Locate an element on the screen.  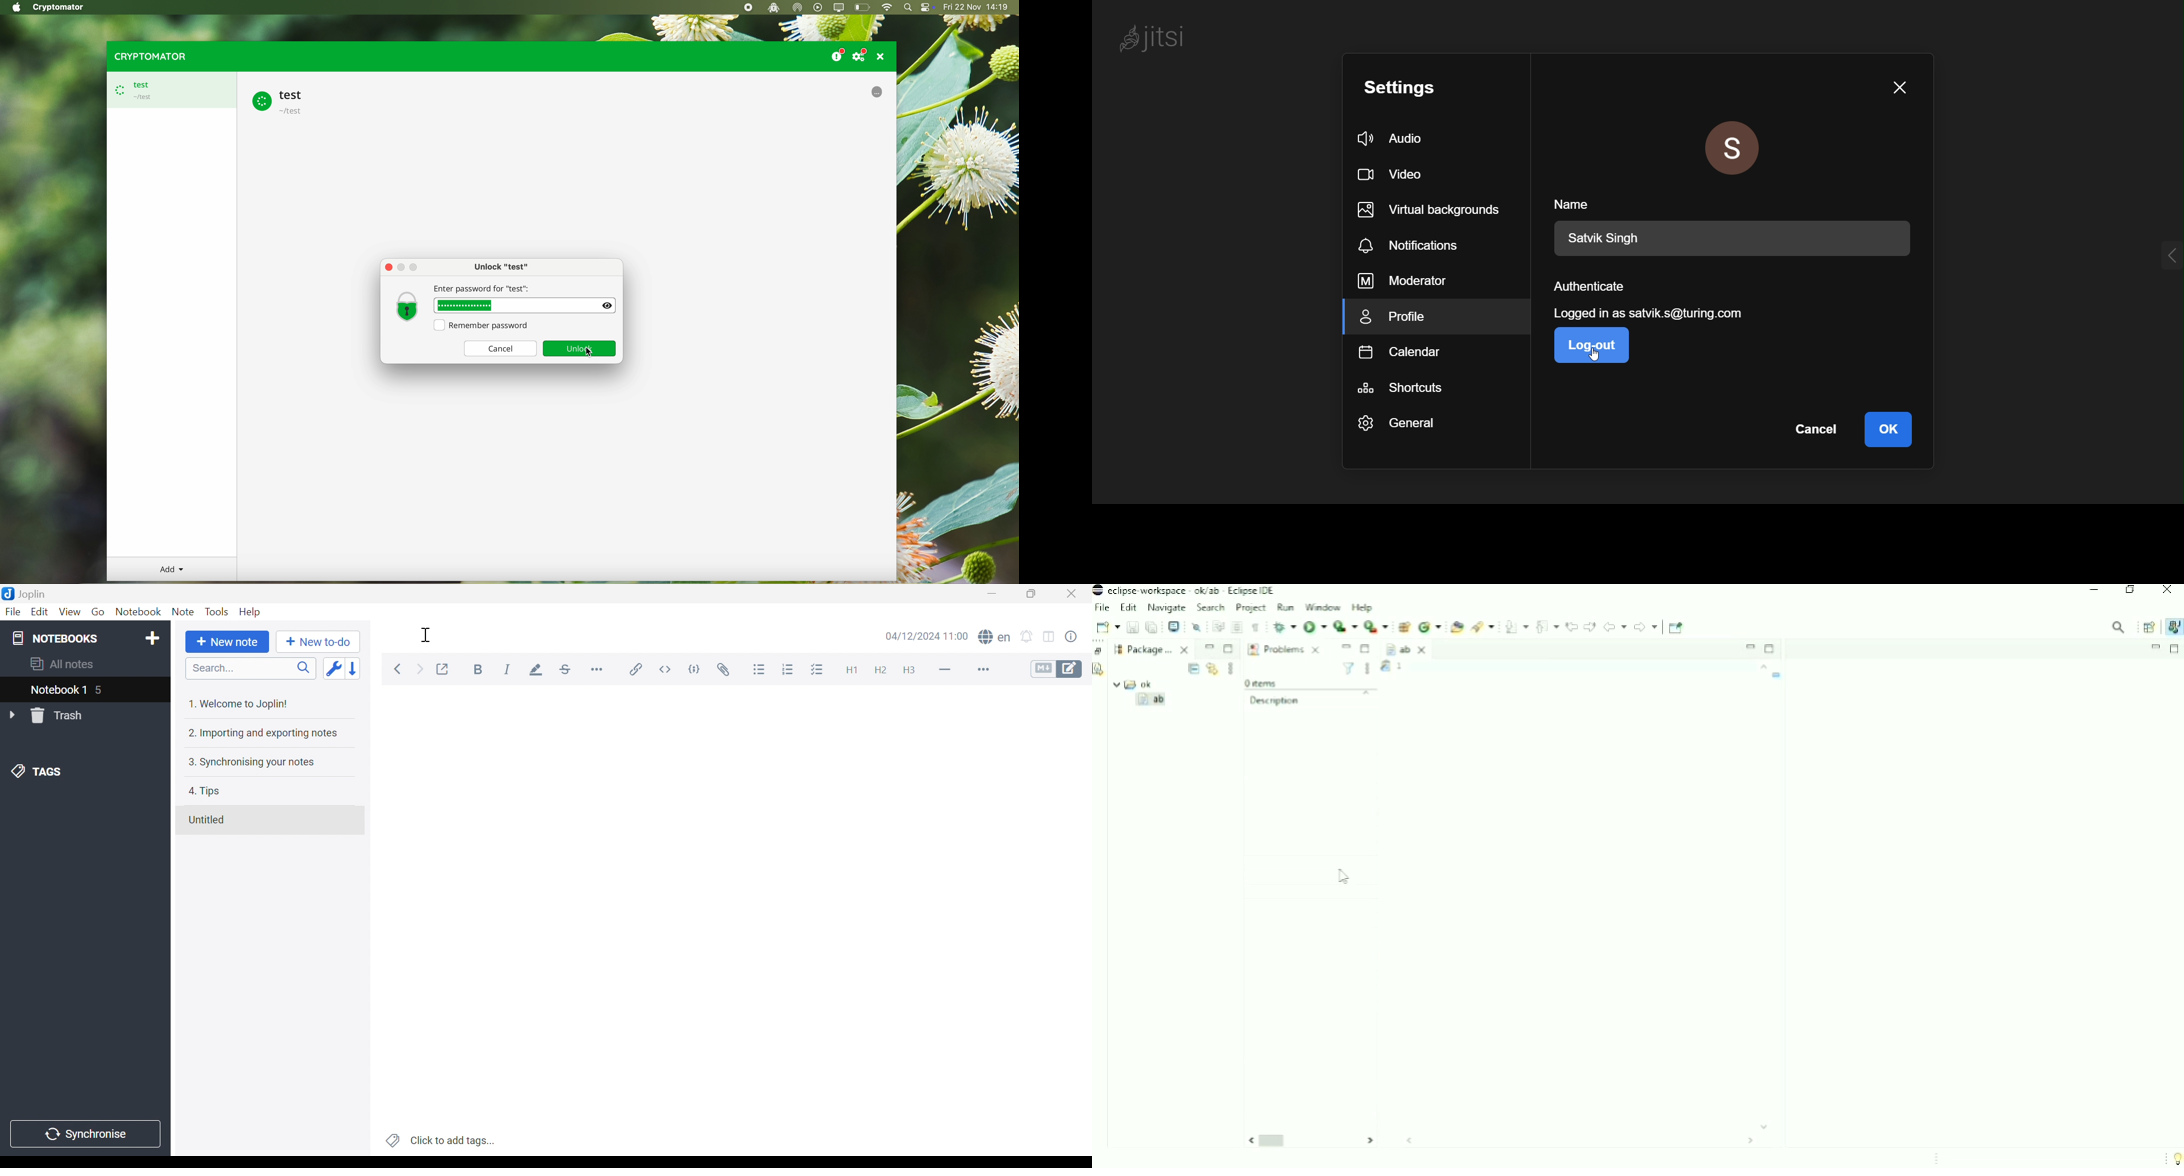
Restore Down is located at coordinates (1036, 595).